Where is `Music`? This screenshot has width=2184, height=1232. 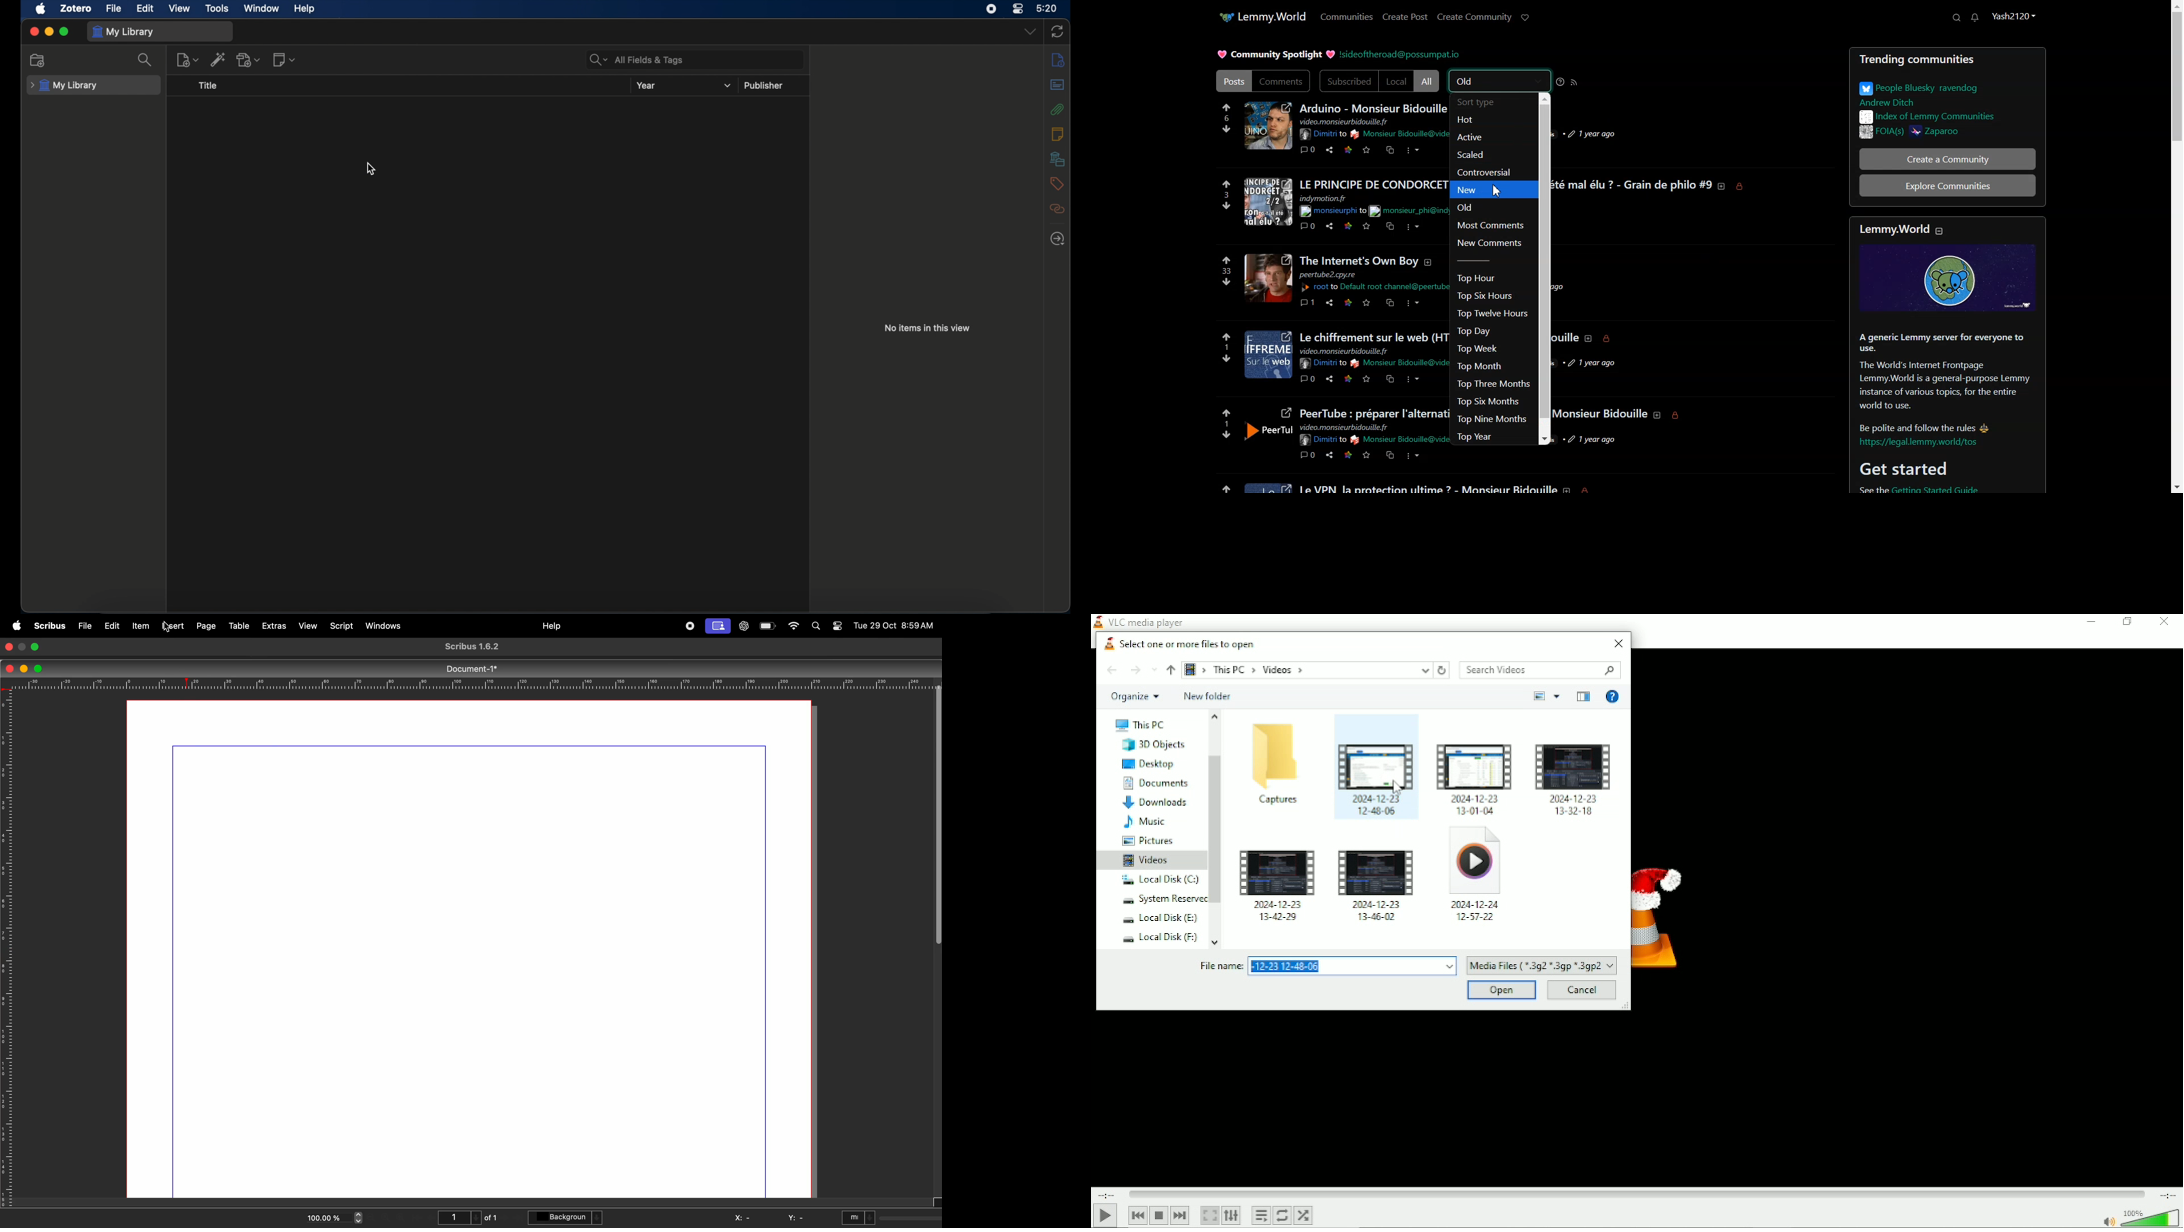
Music is located at coordinates (1146, 823).